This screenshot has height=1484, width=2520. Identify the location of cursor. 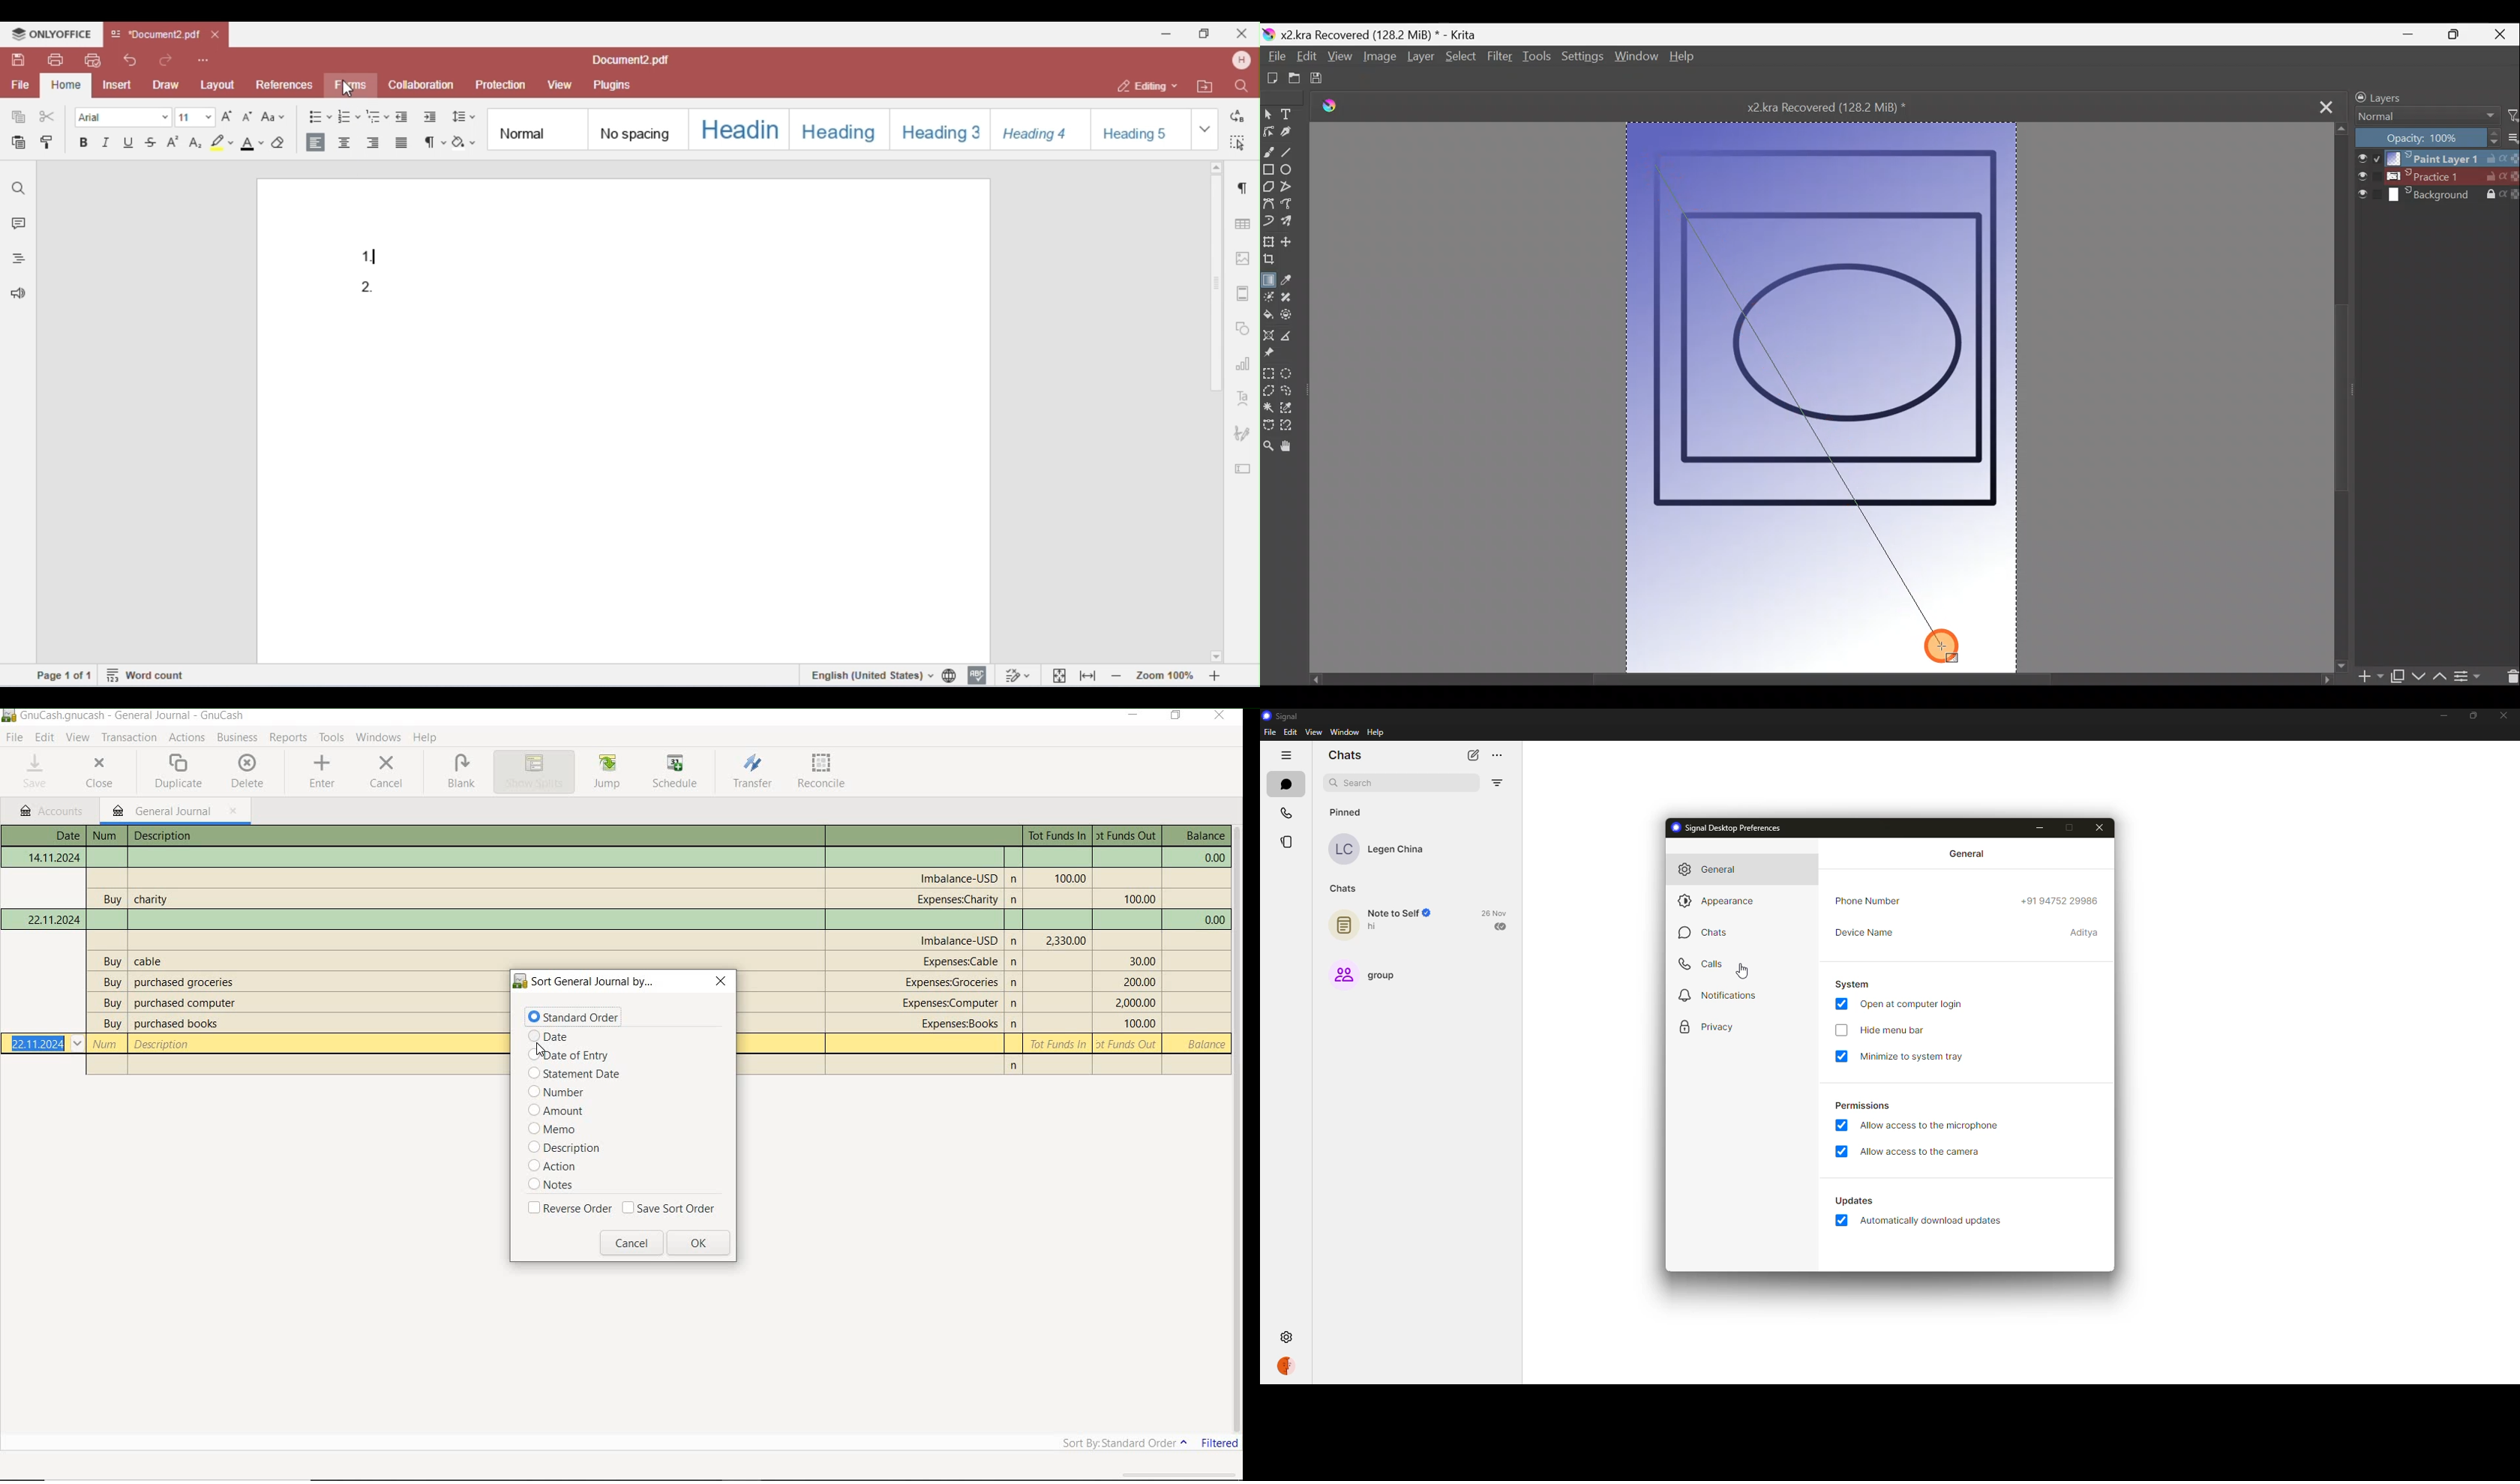
(539, 1048).